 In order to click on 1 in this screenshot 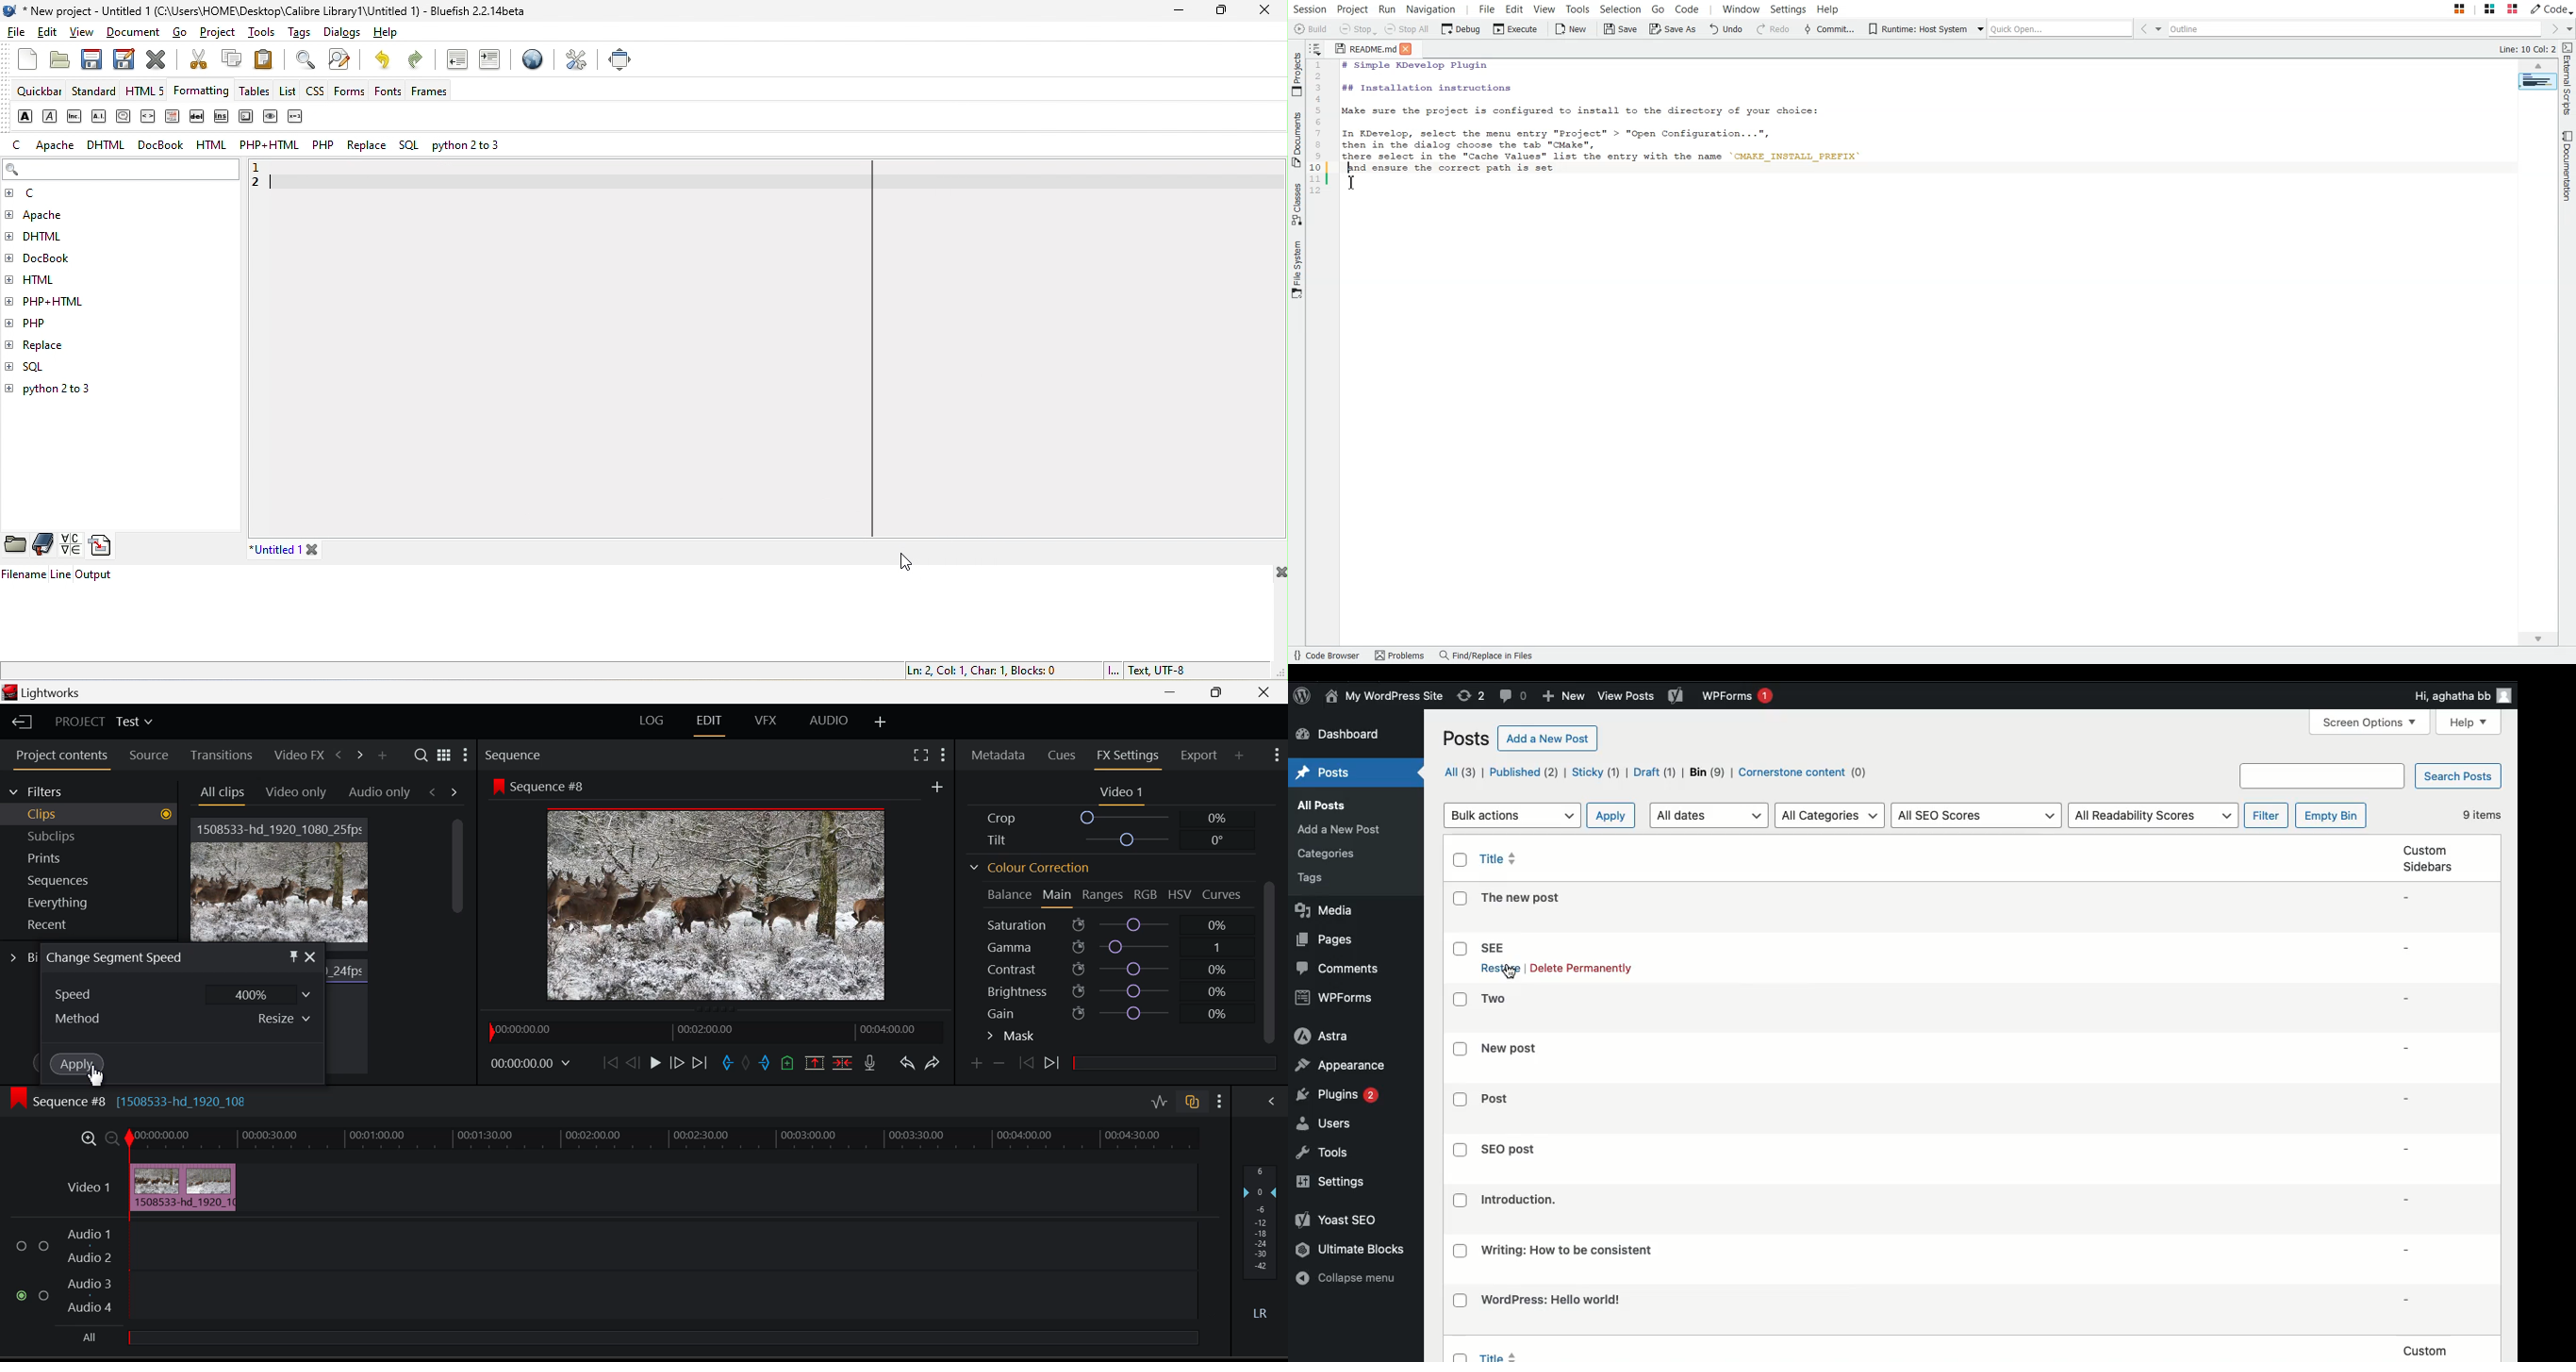, I will do `click(265, 166)`.